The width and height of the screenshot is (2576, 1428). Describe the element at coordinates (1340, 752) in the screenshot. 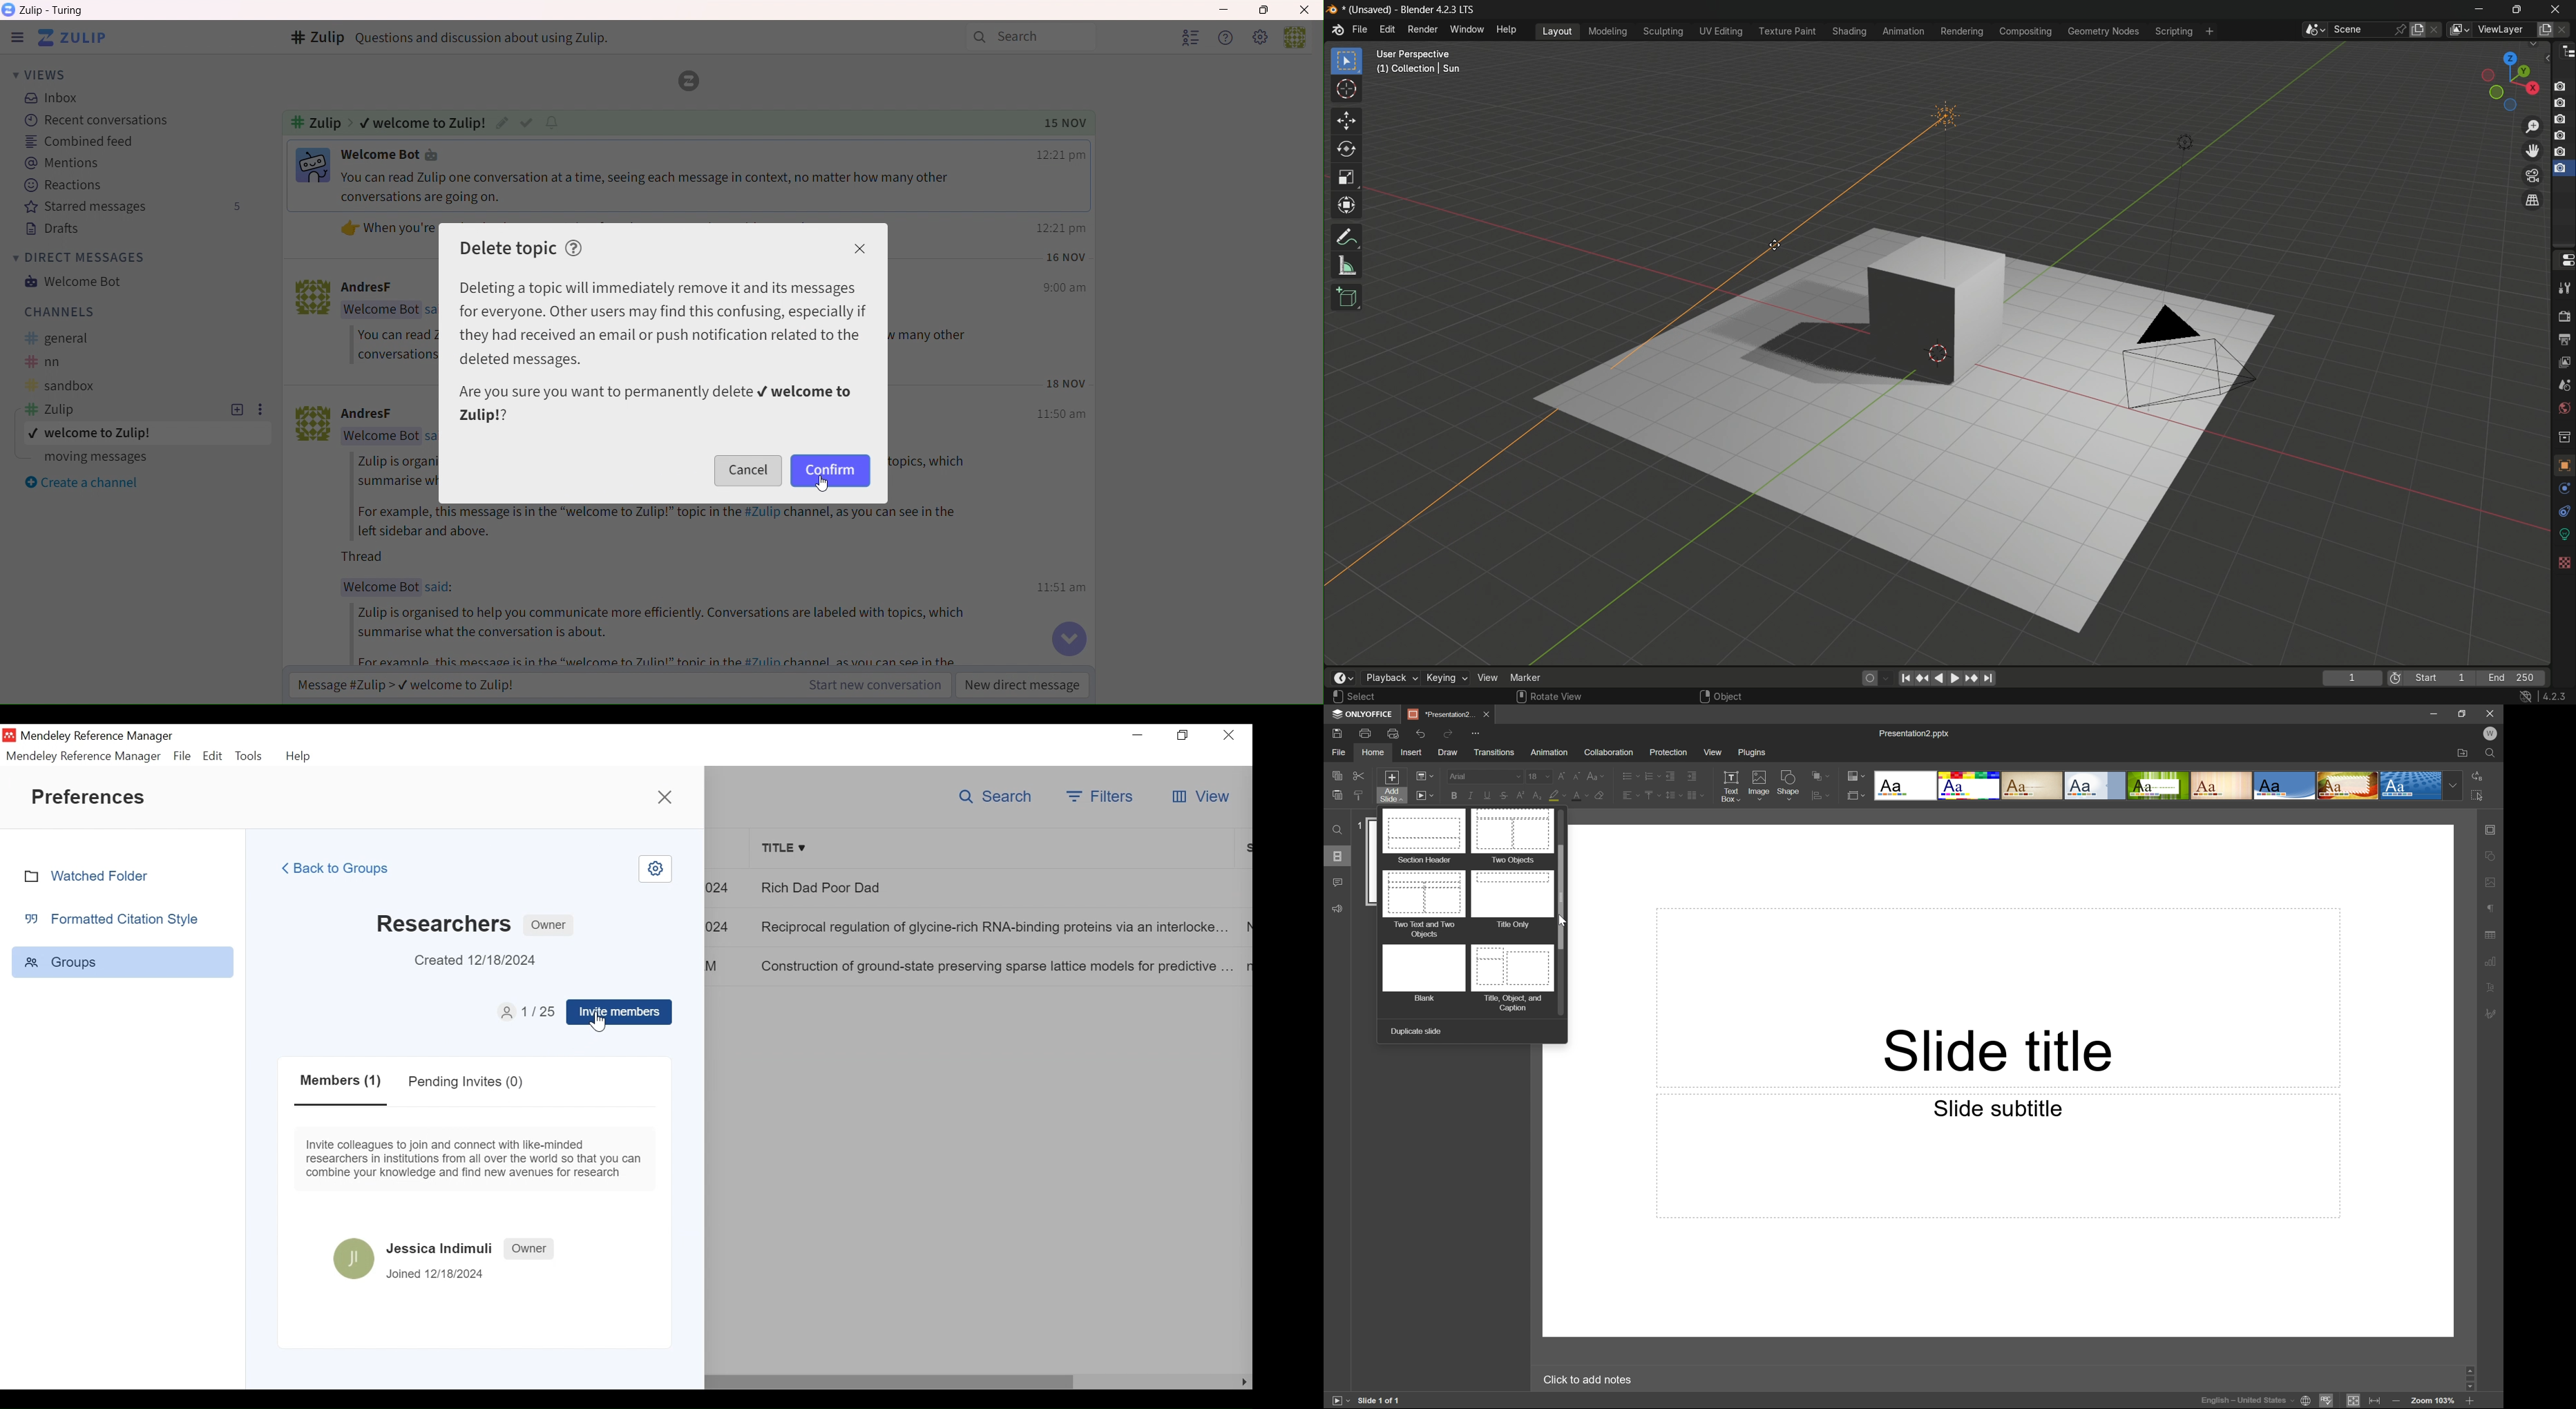

I see `File` at that location.